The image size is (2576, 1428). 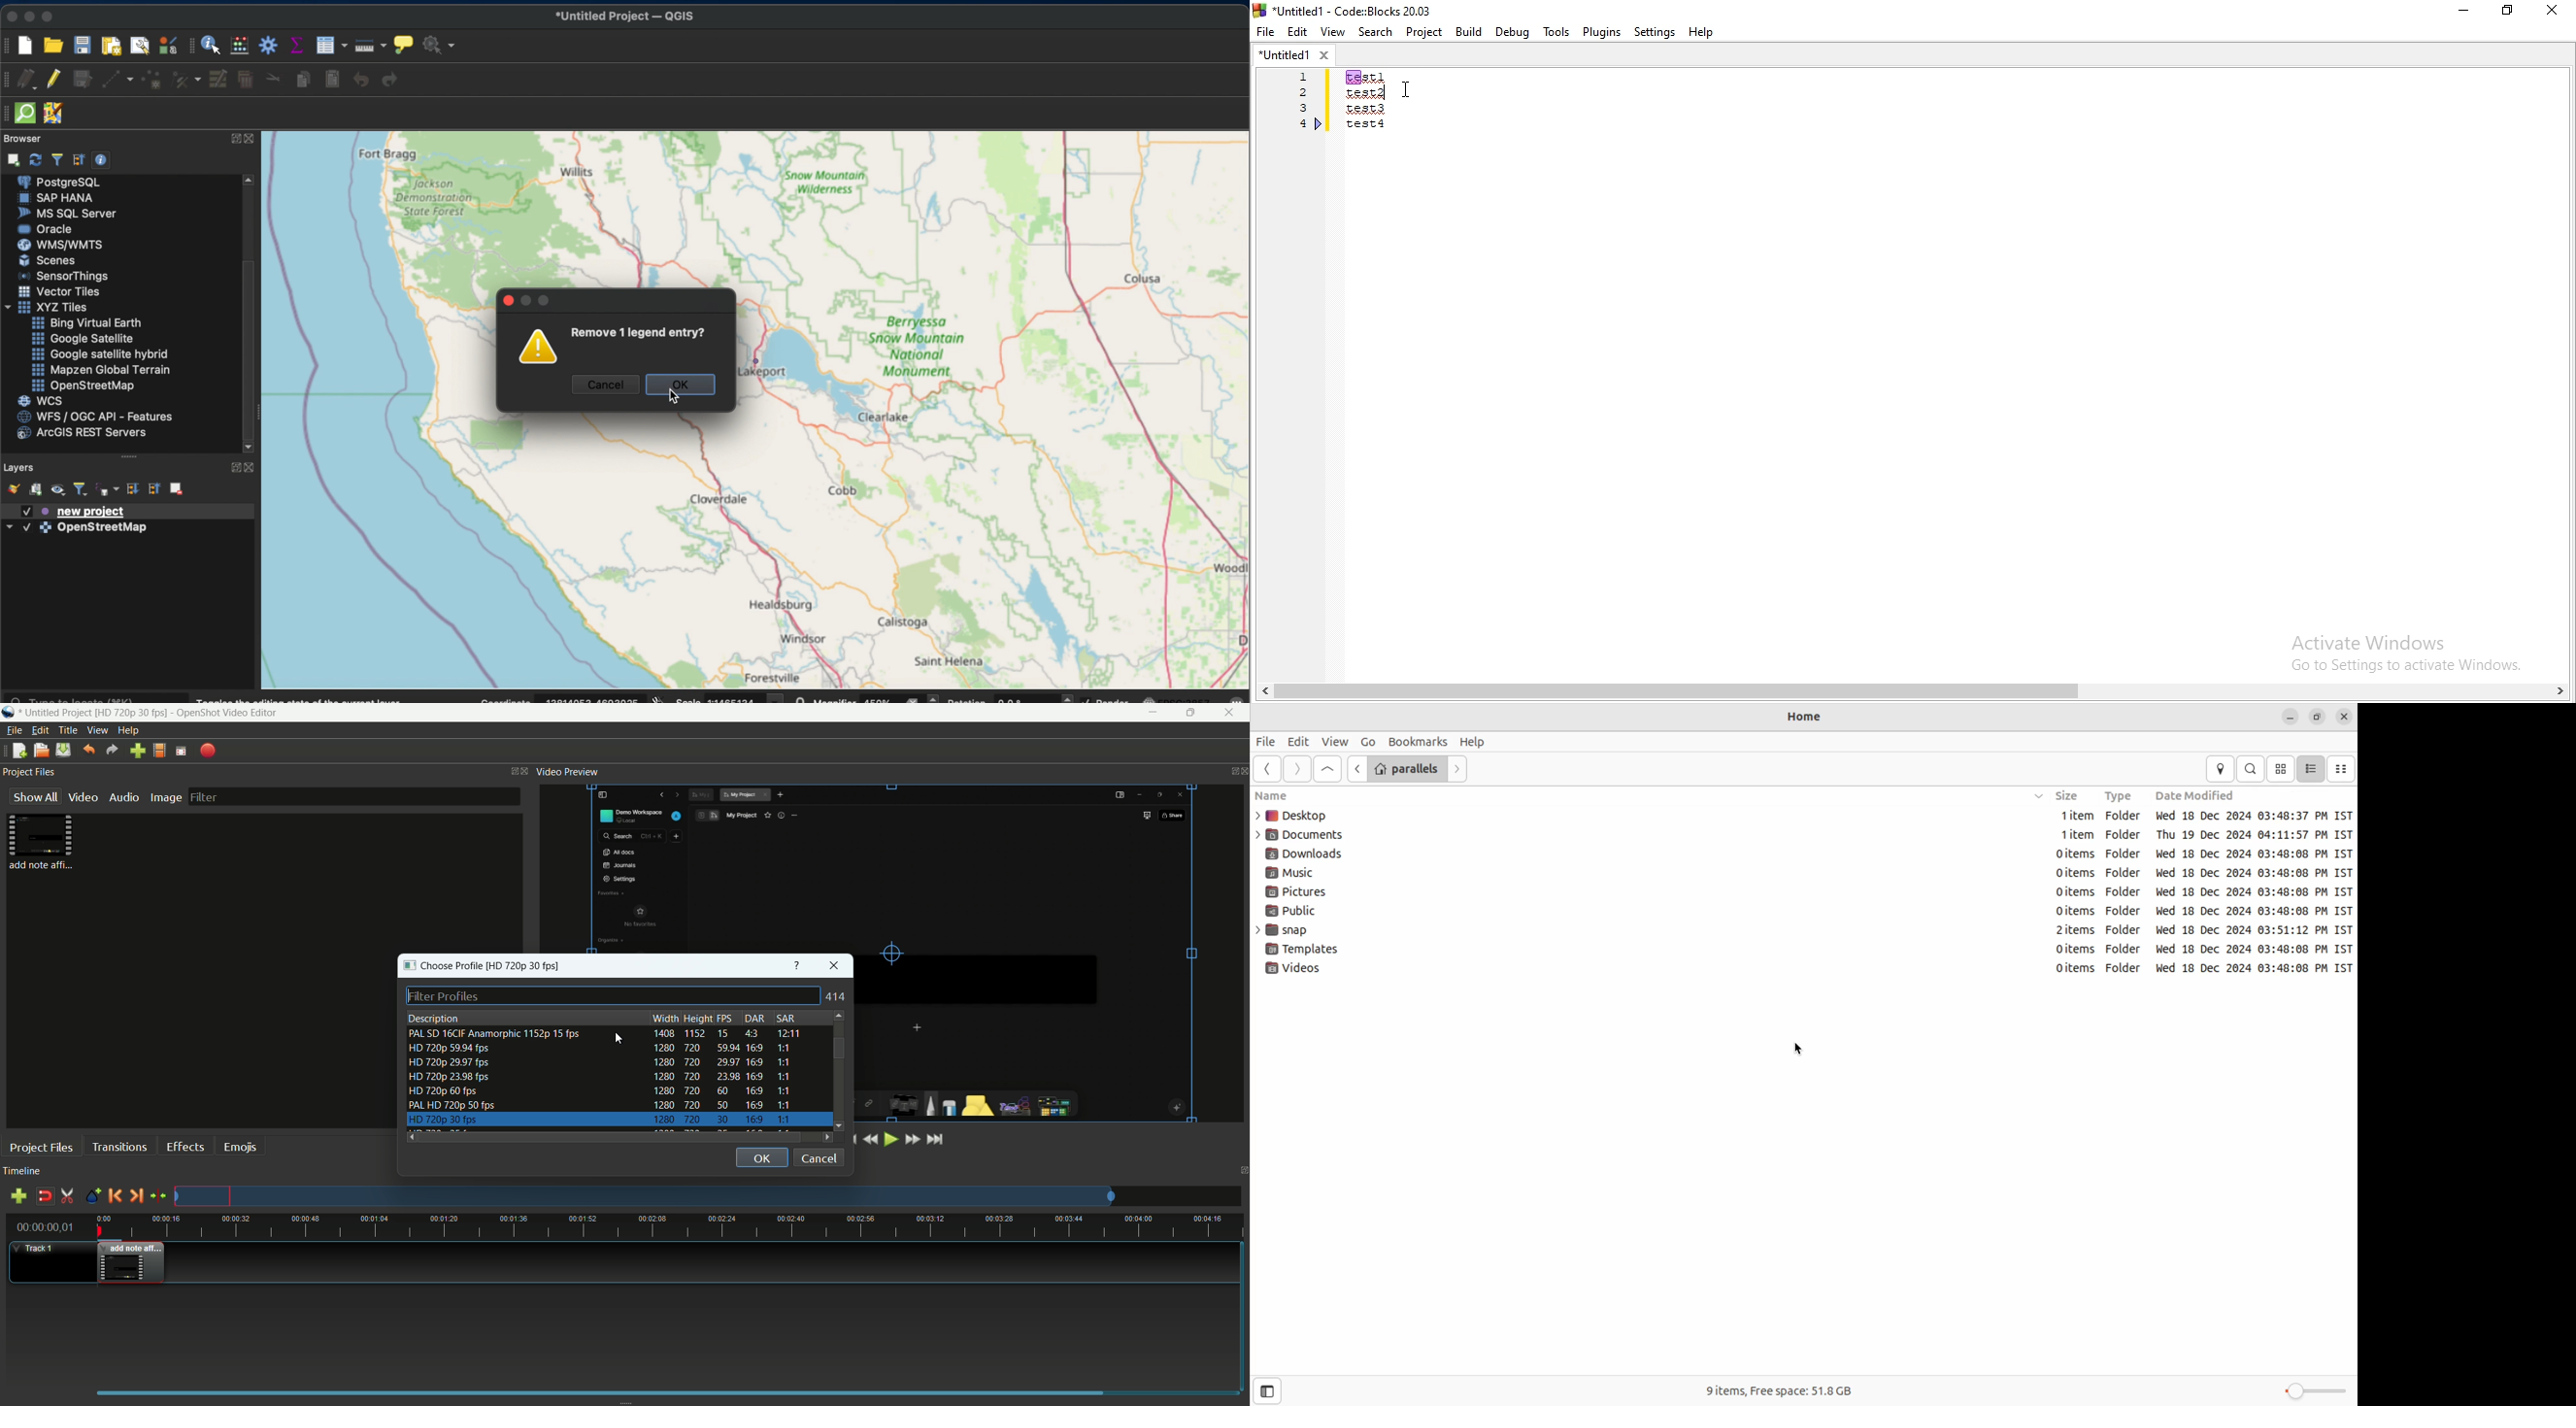 What do you see at coordinates (1316, 853) in the screenshot?
I see `Downloads` at bounding box center [1316, 853].